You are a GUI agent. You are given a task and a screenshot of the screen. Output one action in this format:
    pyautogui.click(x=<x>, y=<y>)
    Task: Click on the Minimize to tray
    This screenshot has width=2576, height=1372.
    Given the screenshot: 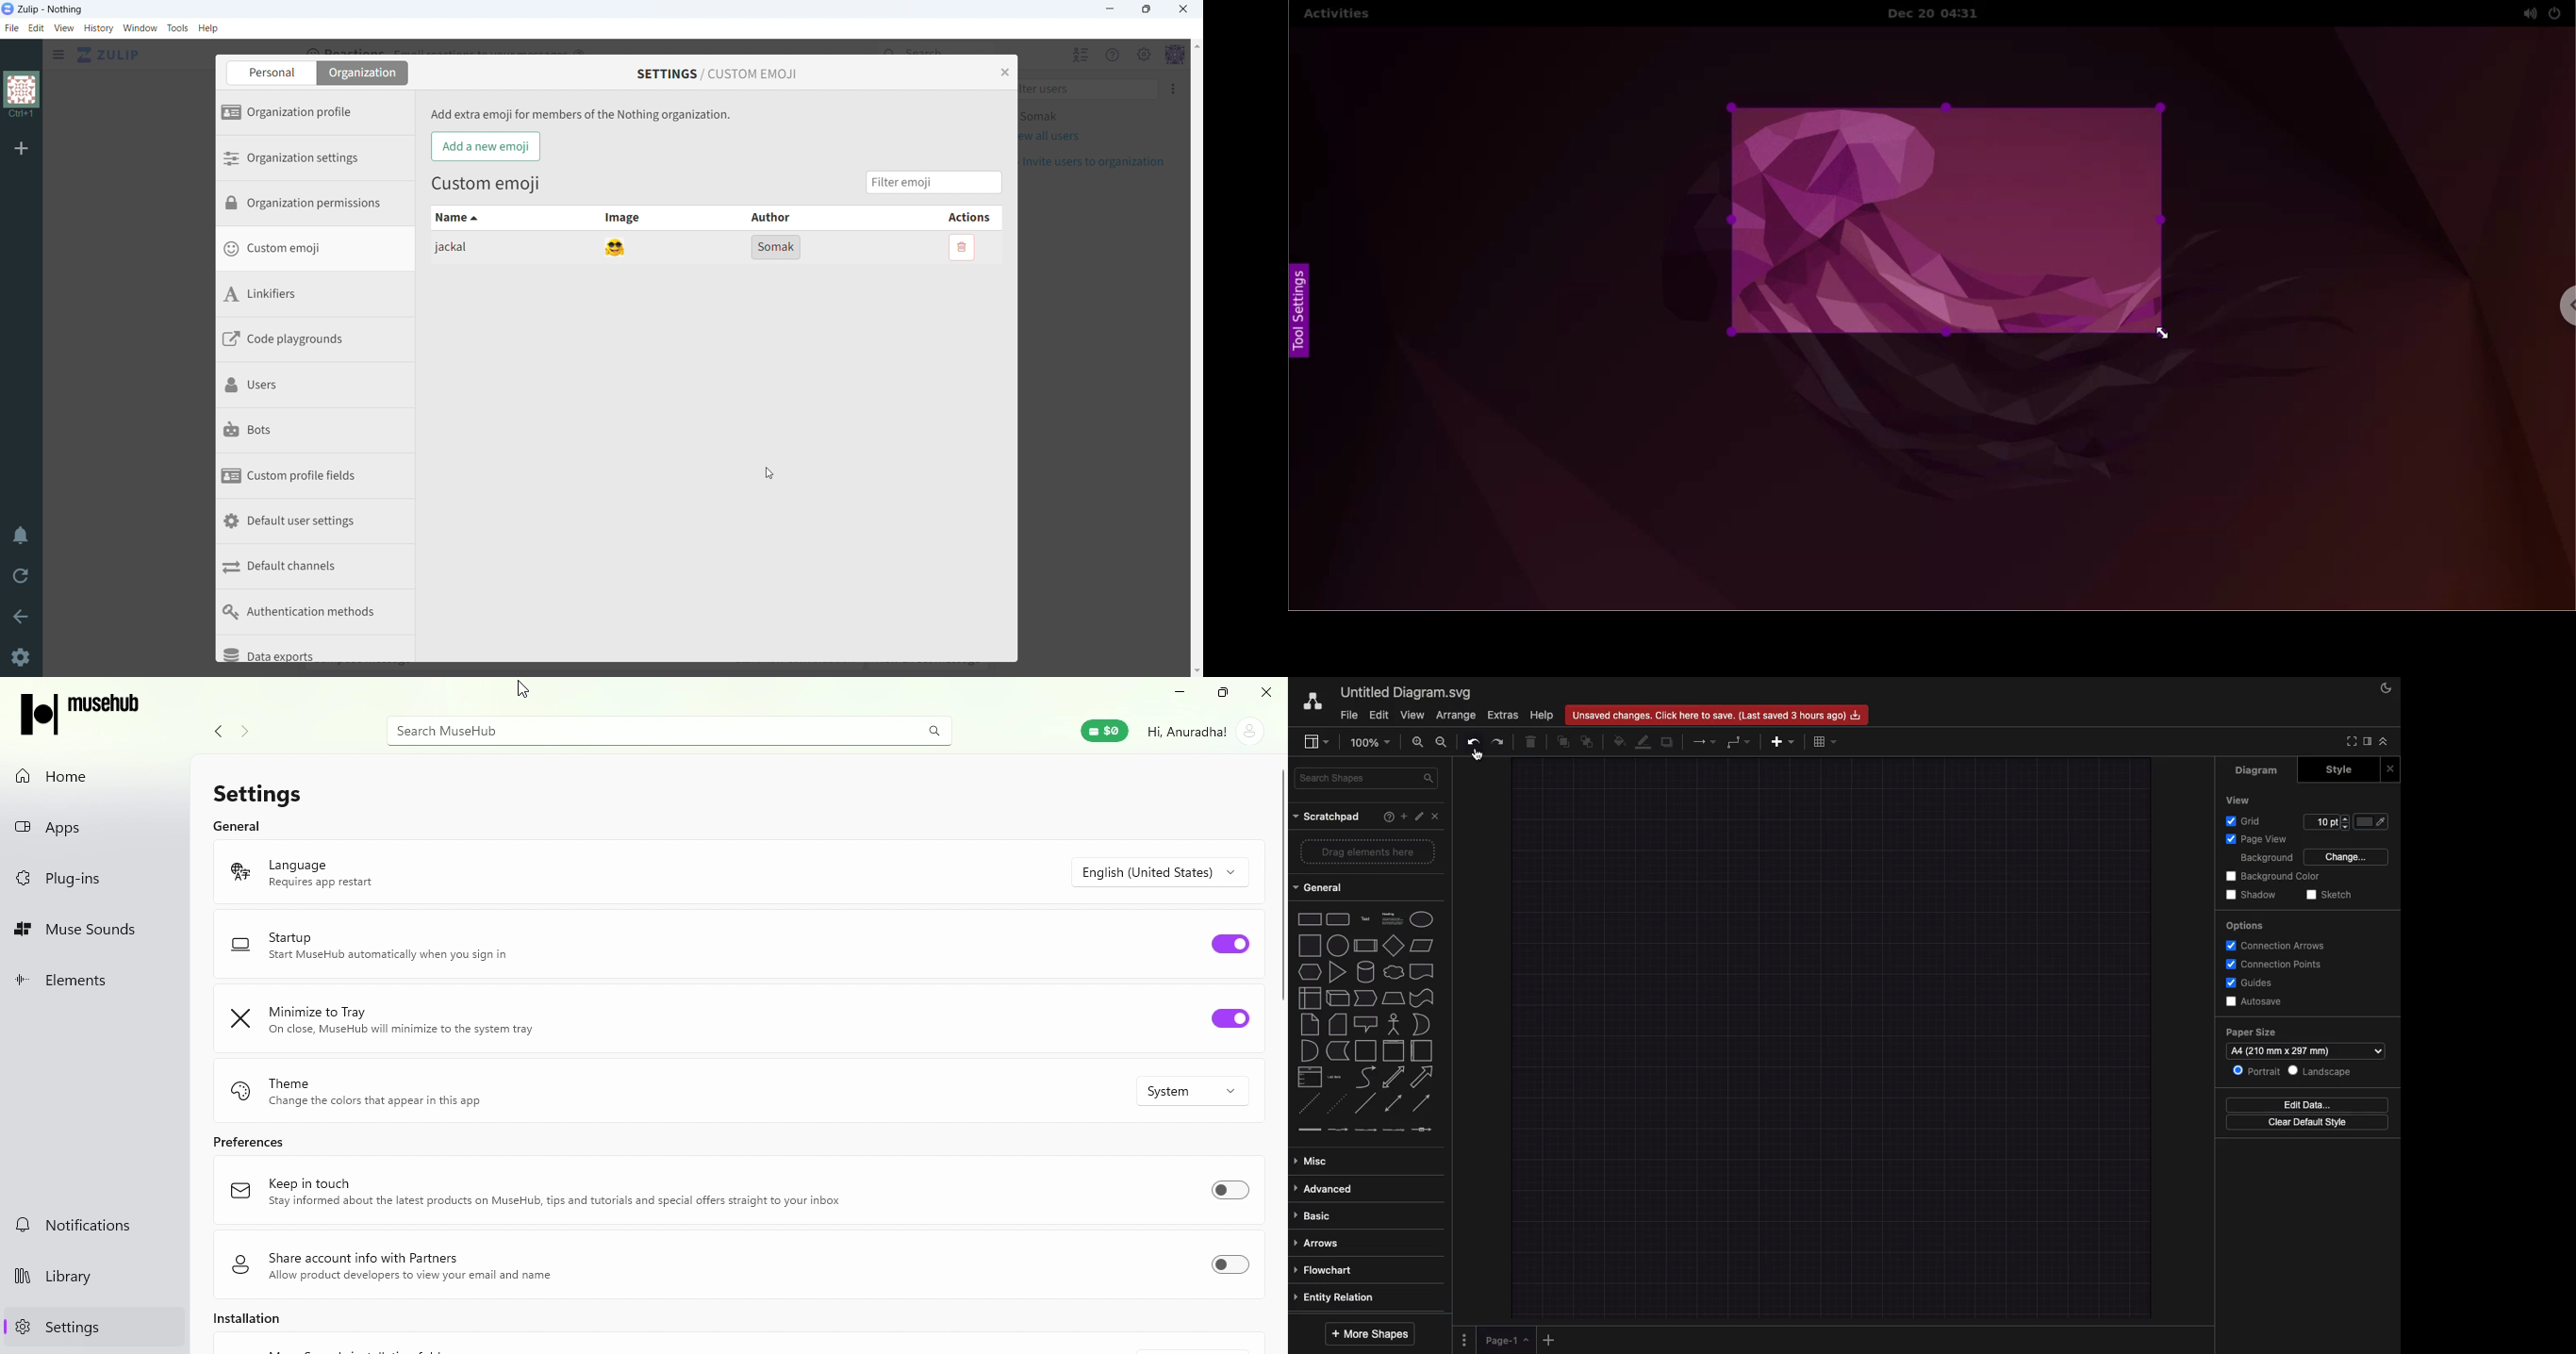 What is the action you would take?
    pyautogui.click(x=484, y=1018)
    